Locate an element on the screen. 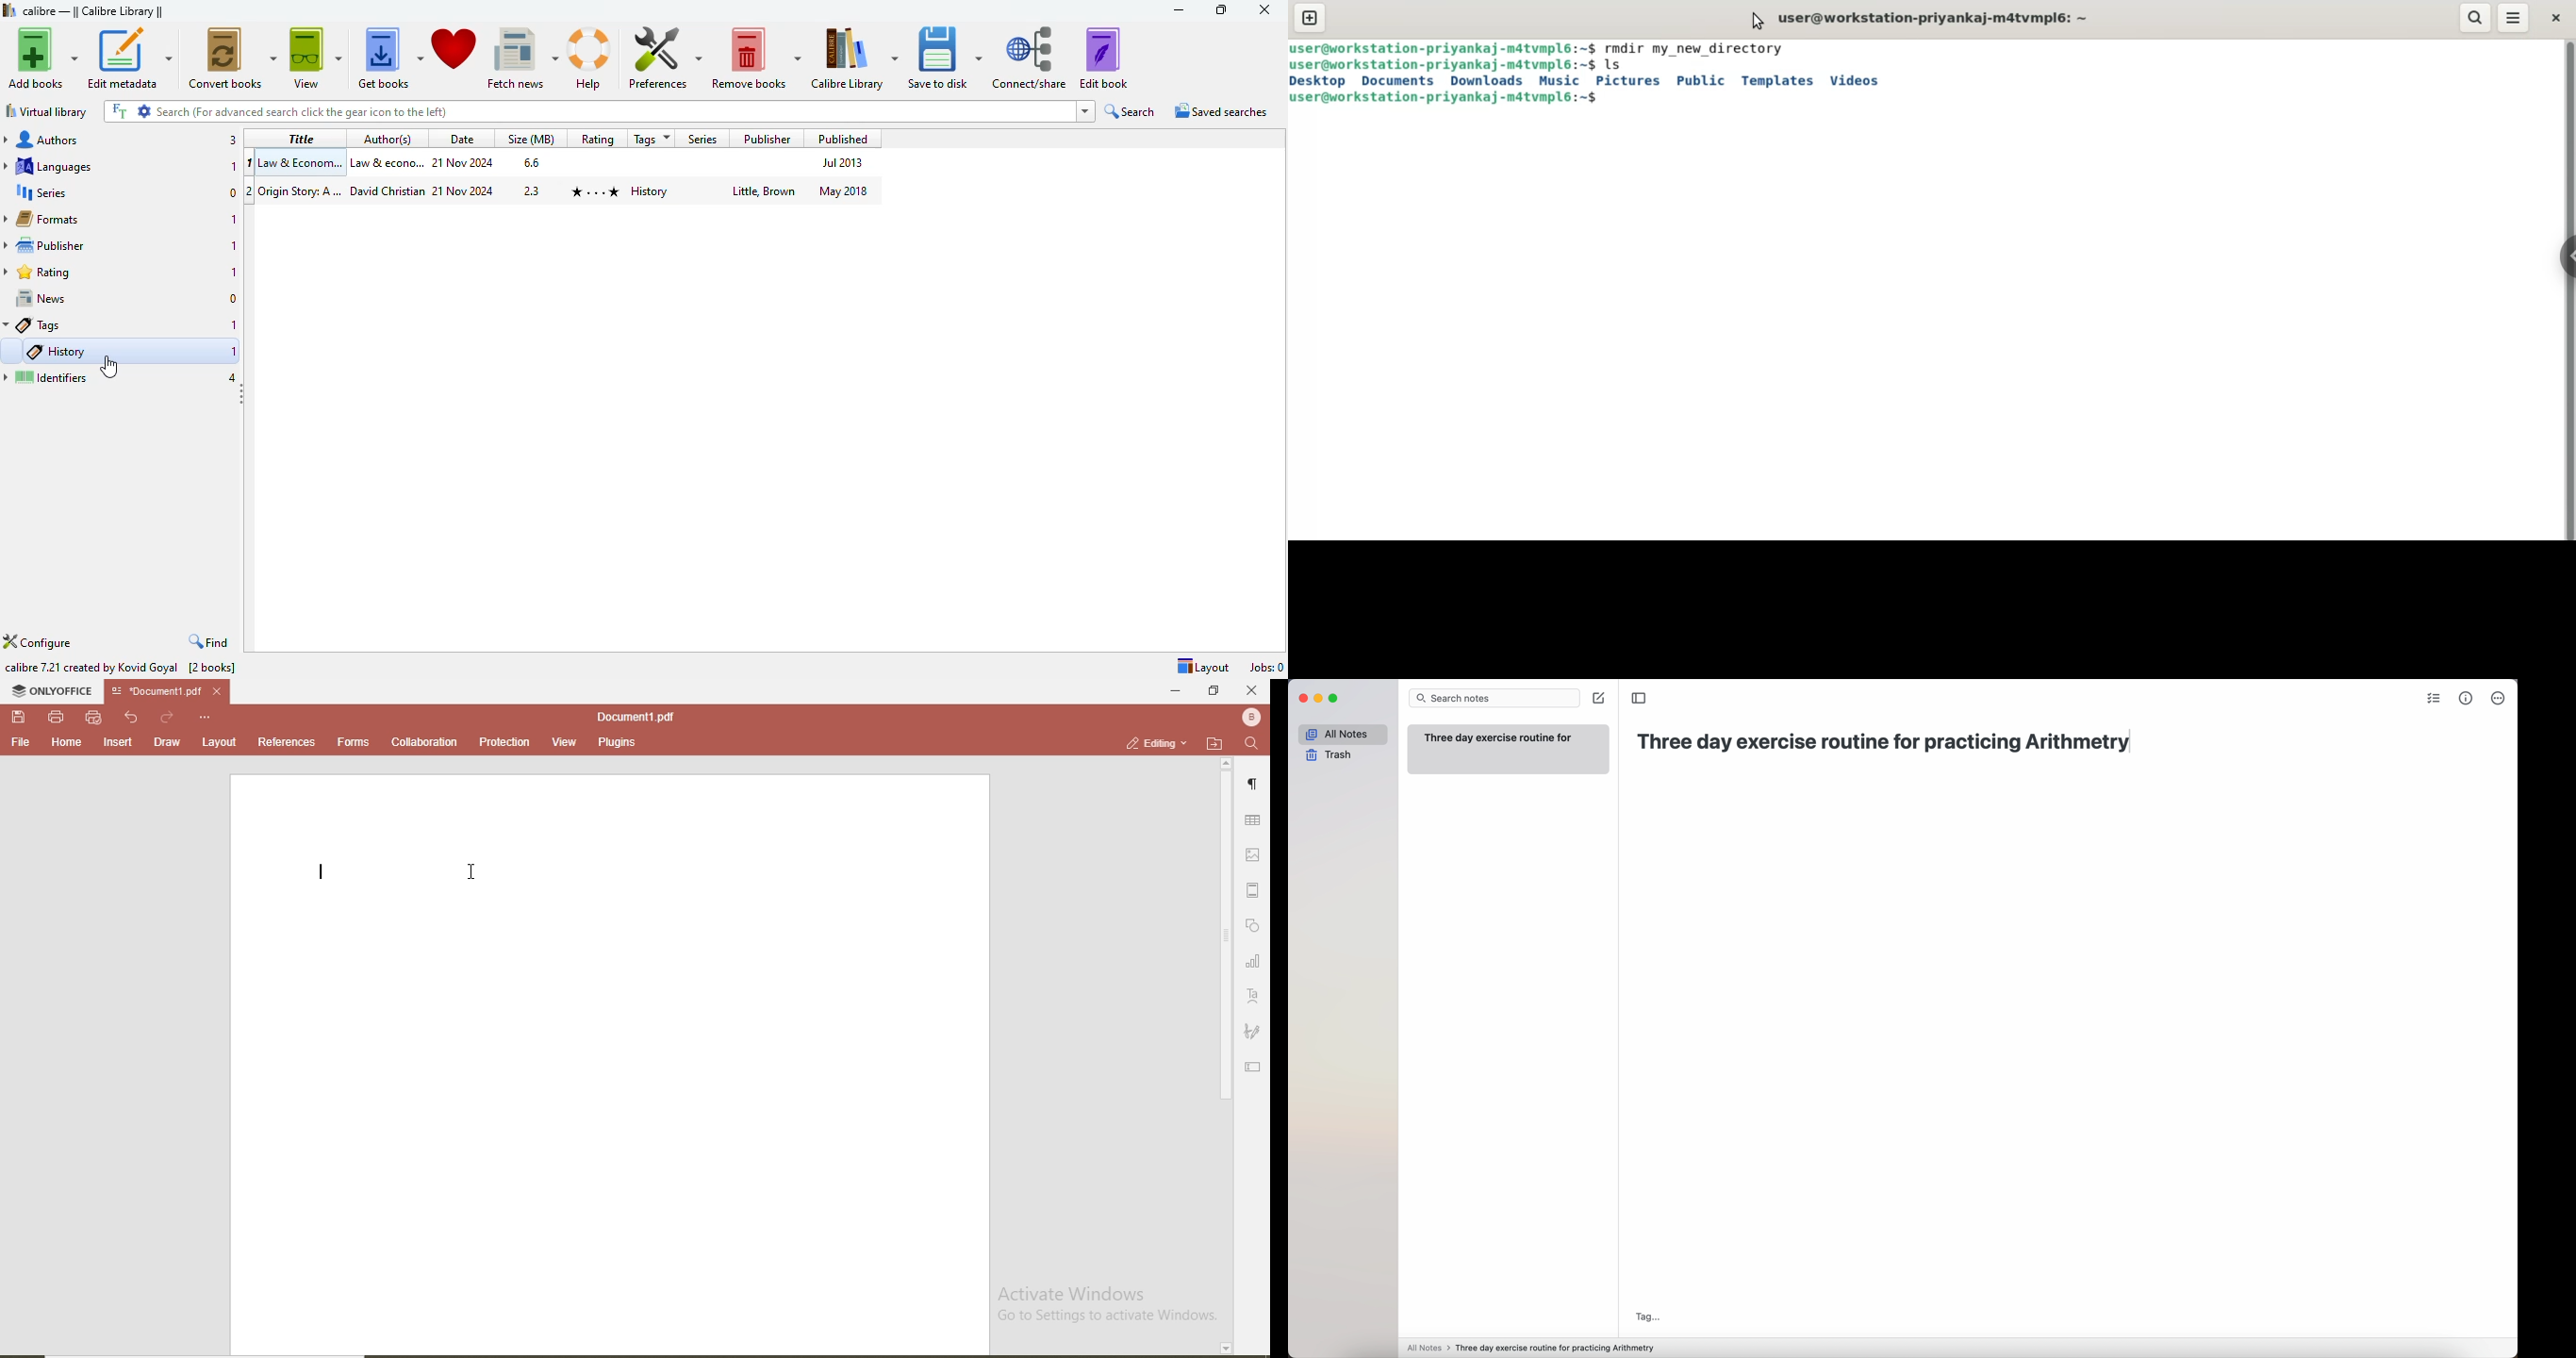 Image resolution: width=2576 pixels, height=1372 pixels. table is located at coordinates (1255, 820).